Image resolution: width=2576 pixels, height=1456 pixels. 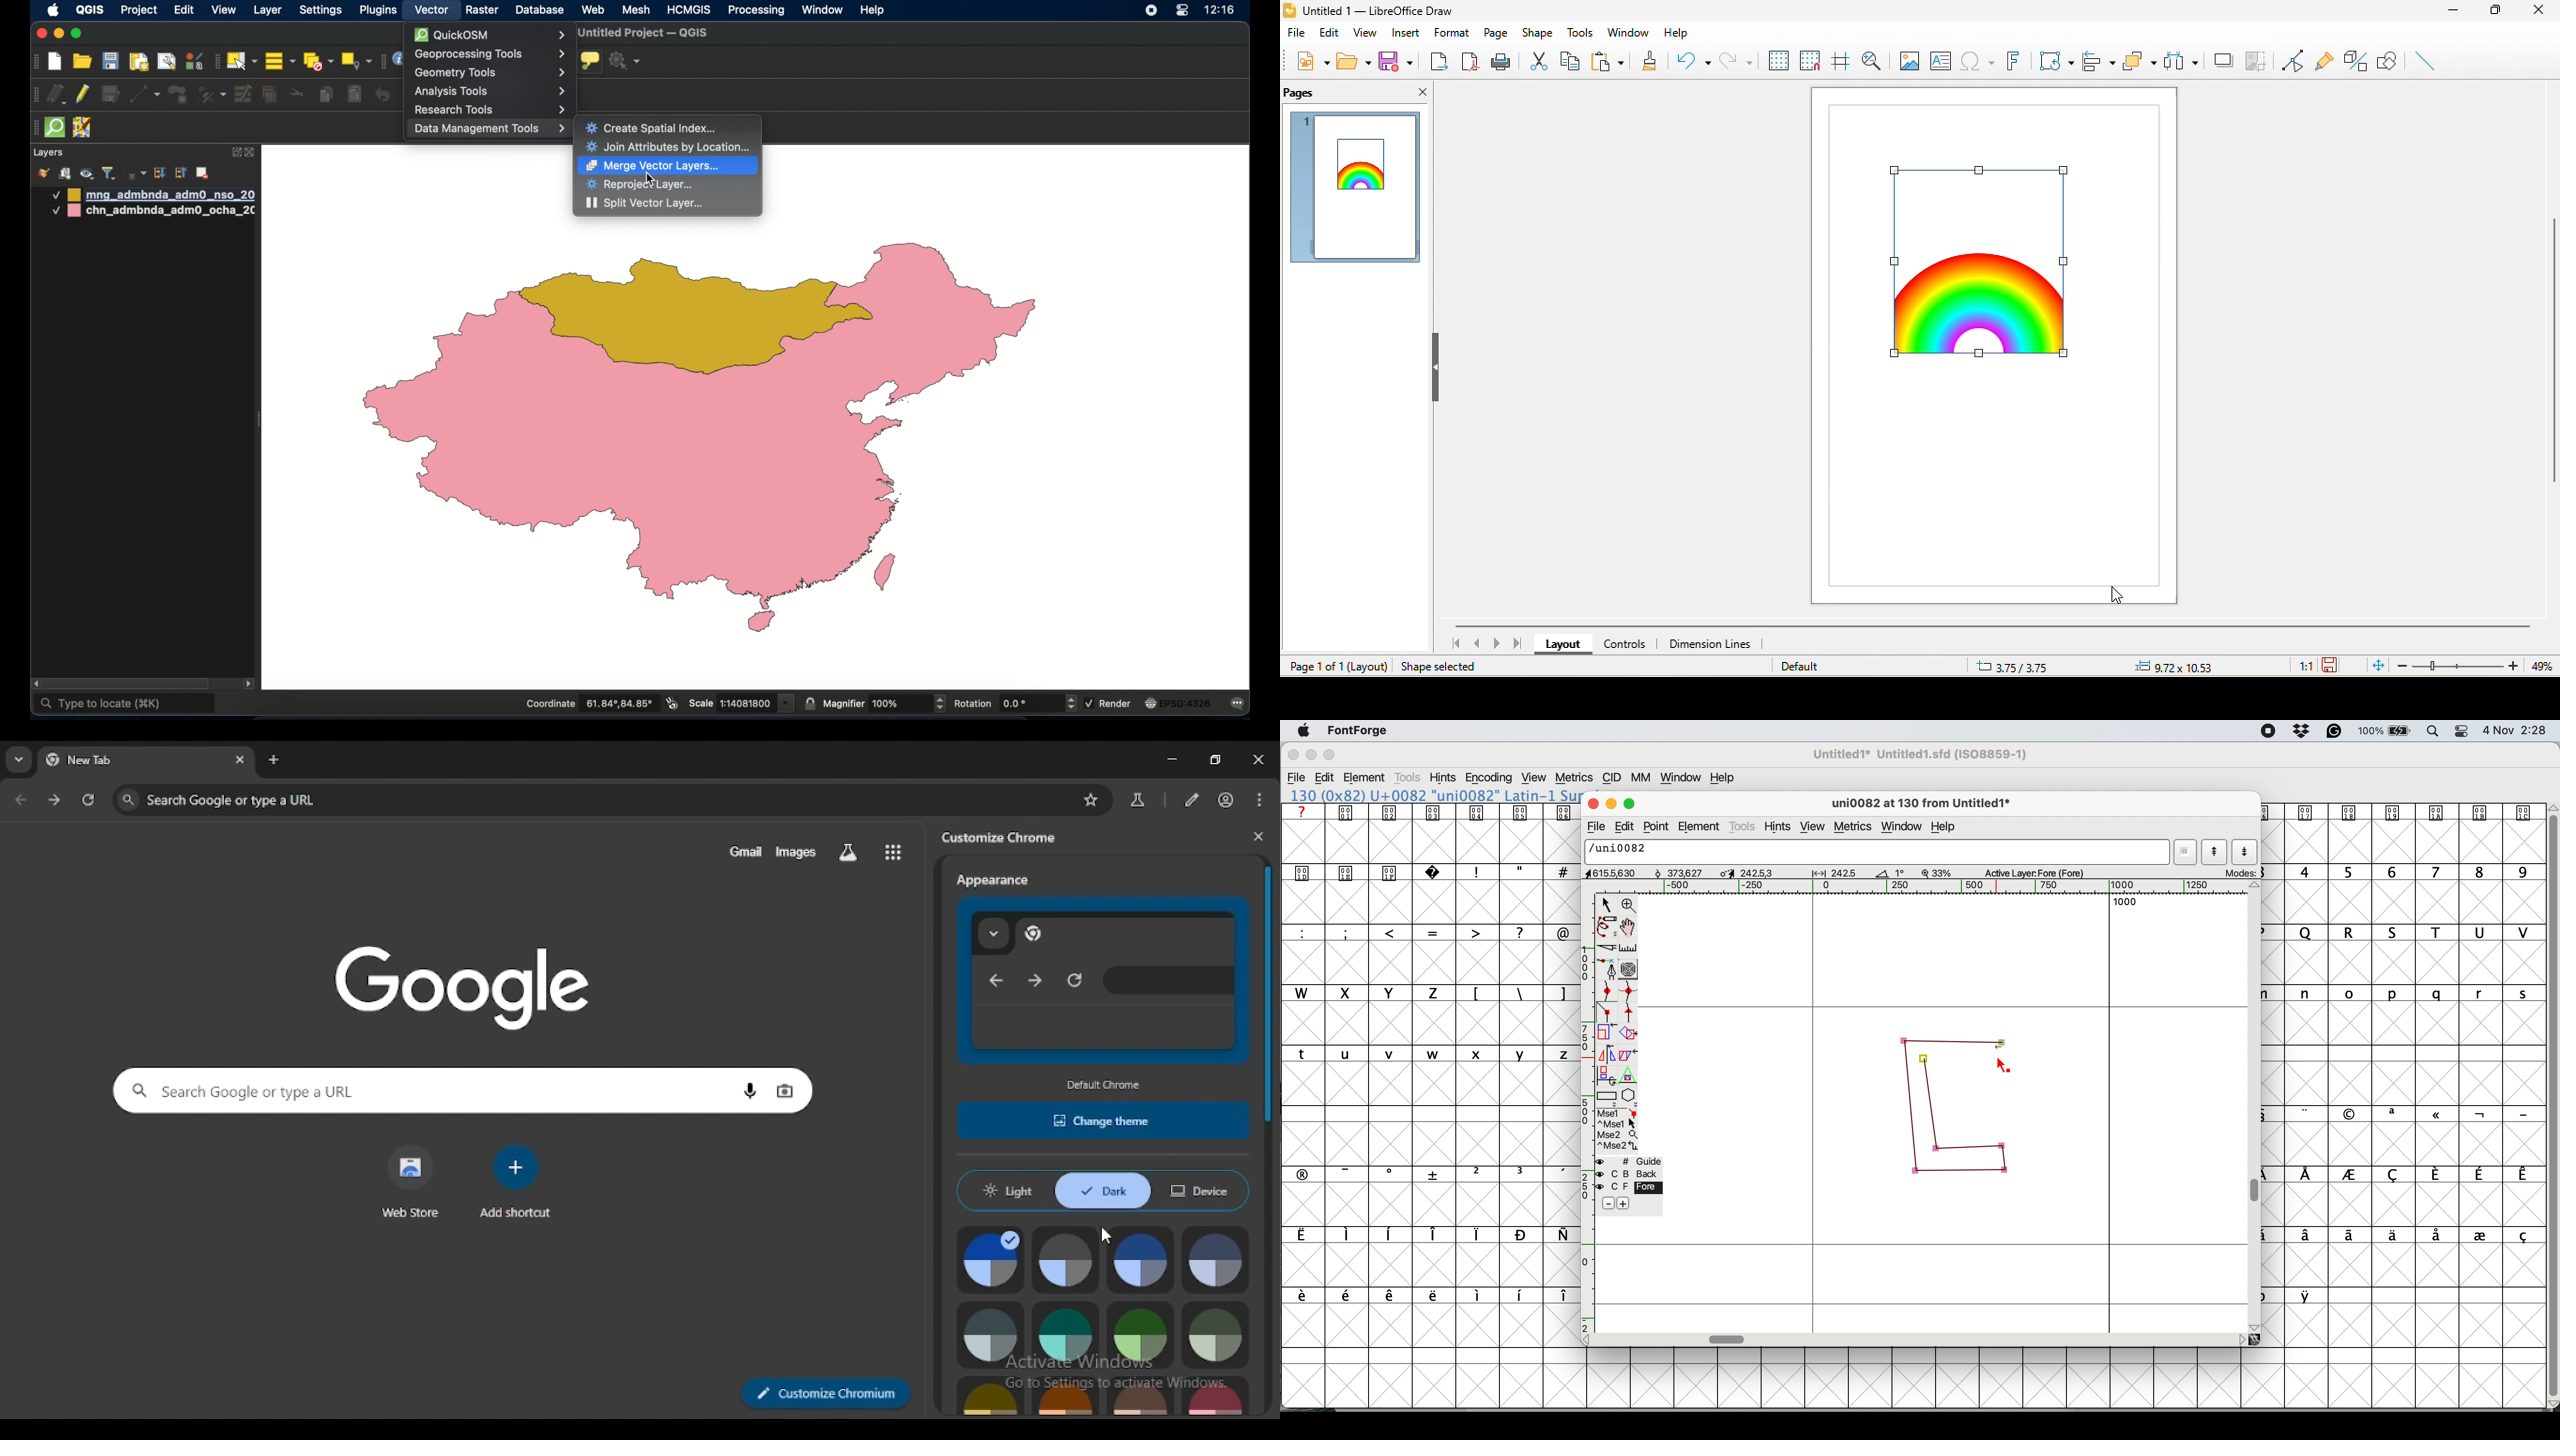 What do you see at coordinates (1310, 755) in the screenshot?
I see `minimise` at bounding box center [1310, 755].